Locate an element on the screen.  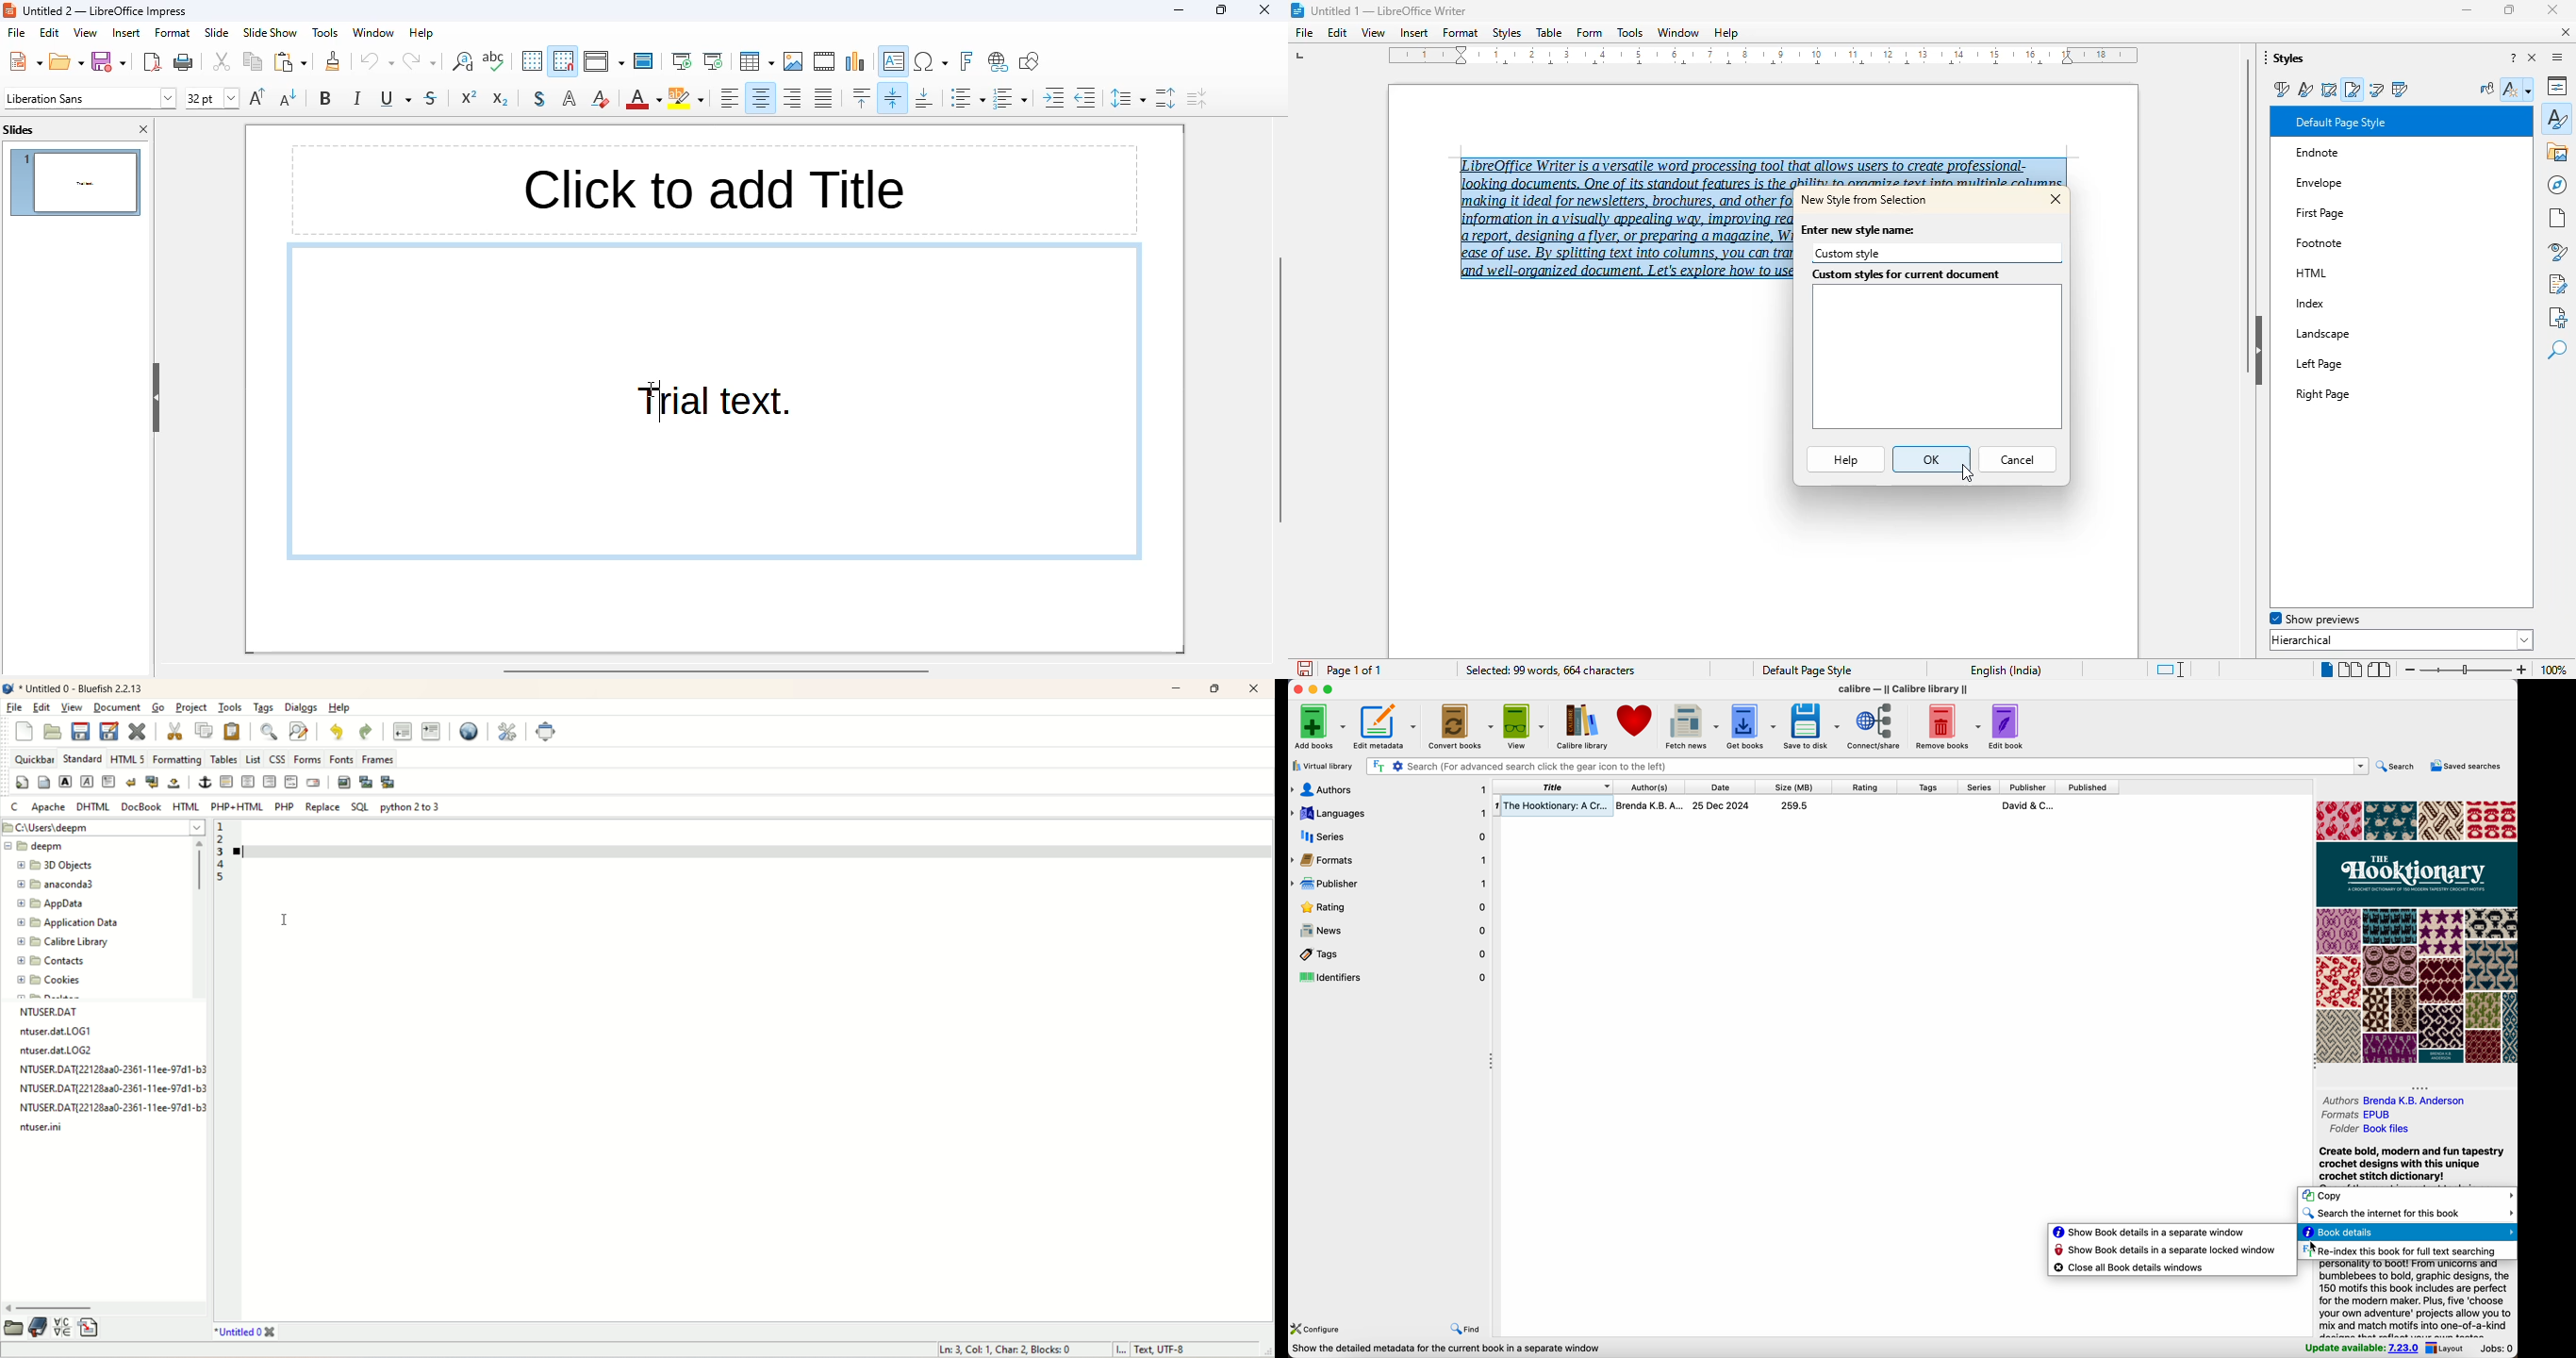
view is located at coordinates (1524, 725).